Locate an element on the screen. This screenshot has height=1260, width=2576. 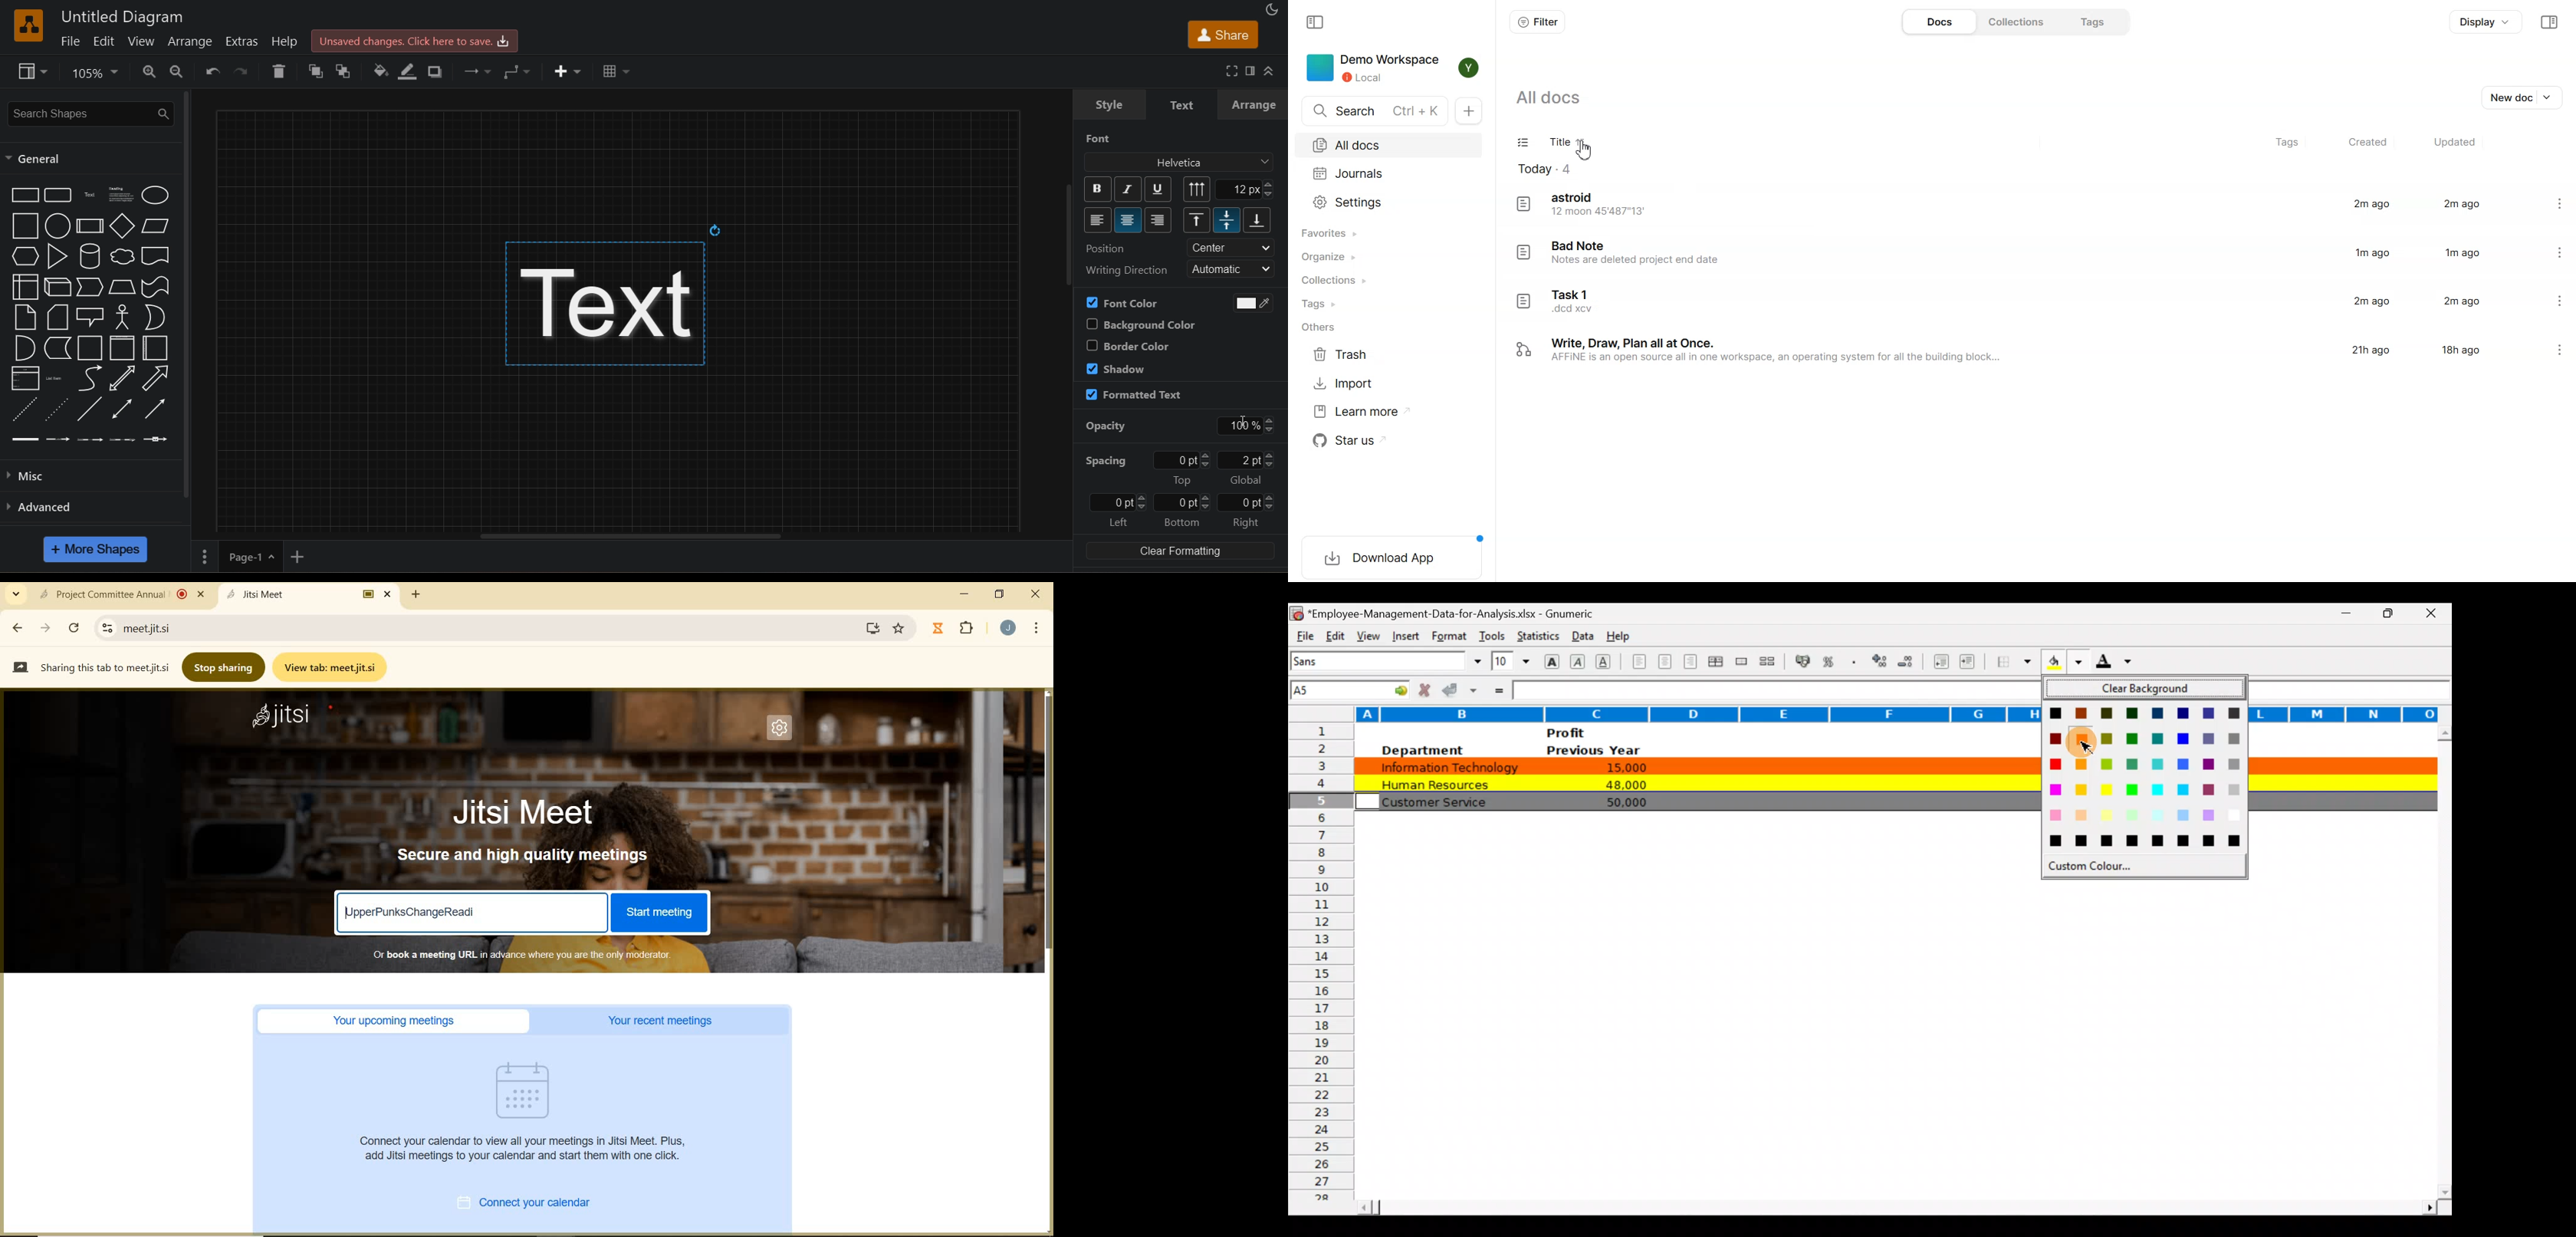
2 pt is located at coordinates (1247, 460).